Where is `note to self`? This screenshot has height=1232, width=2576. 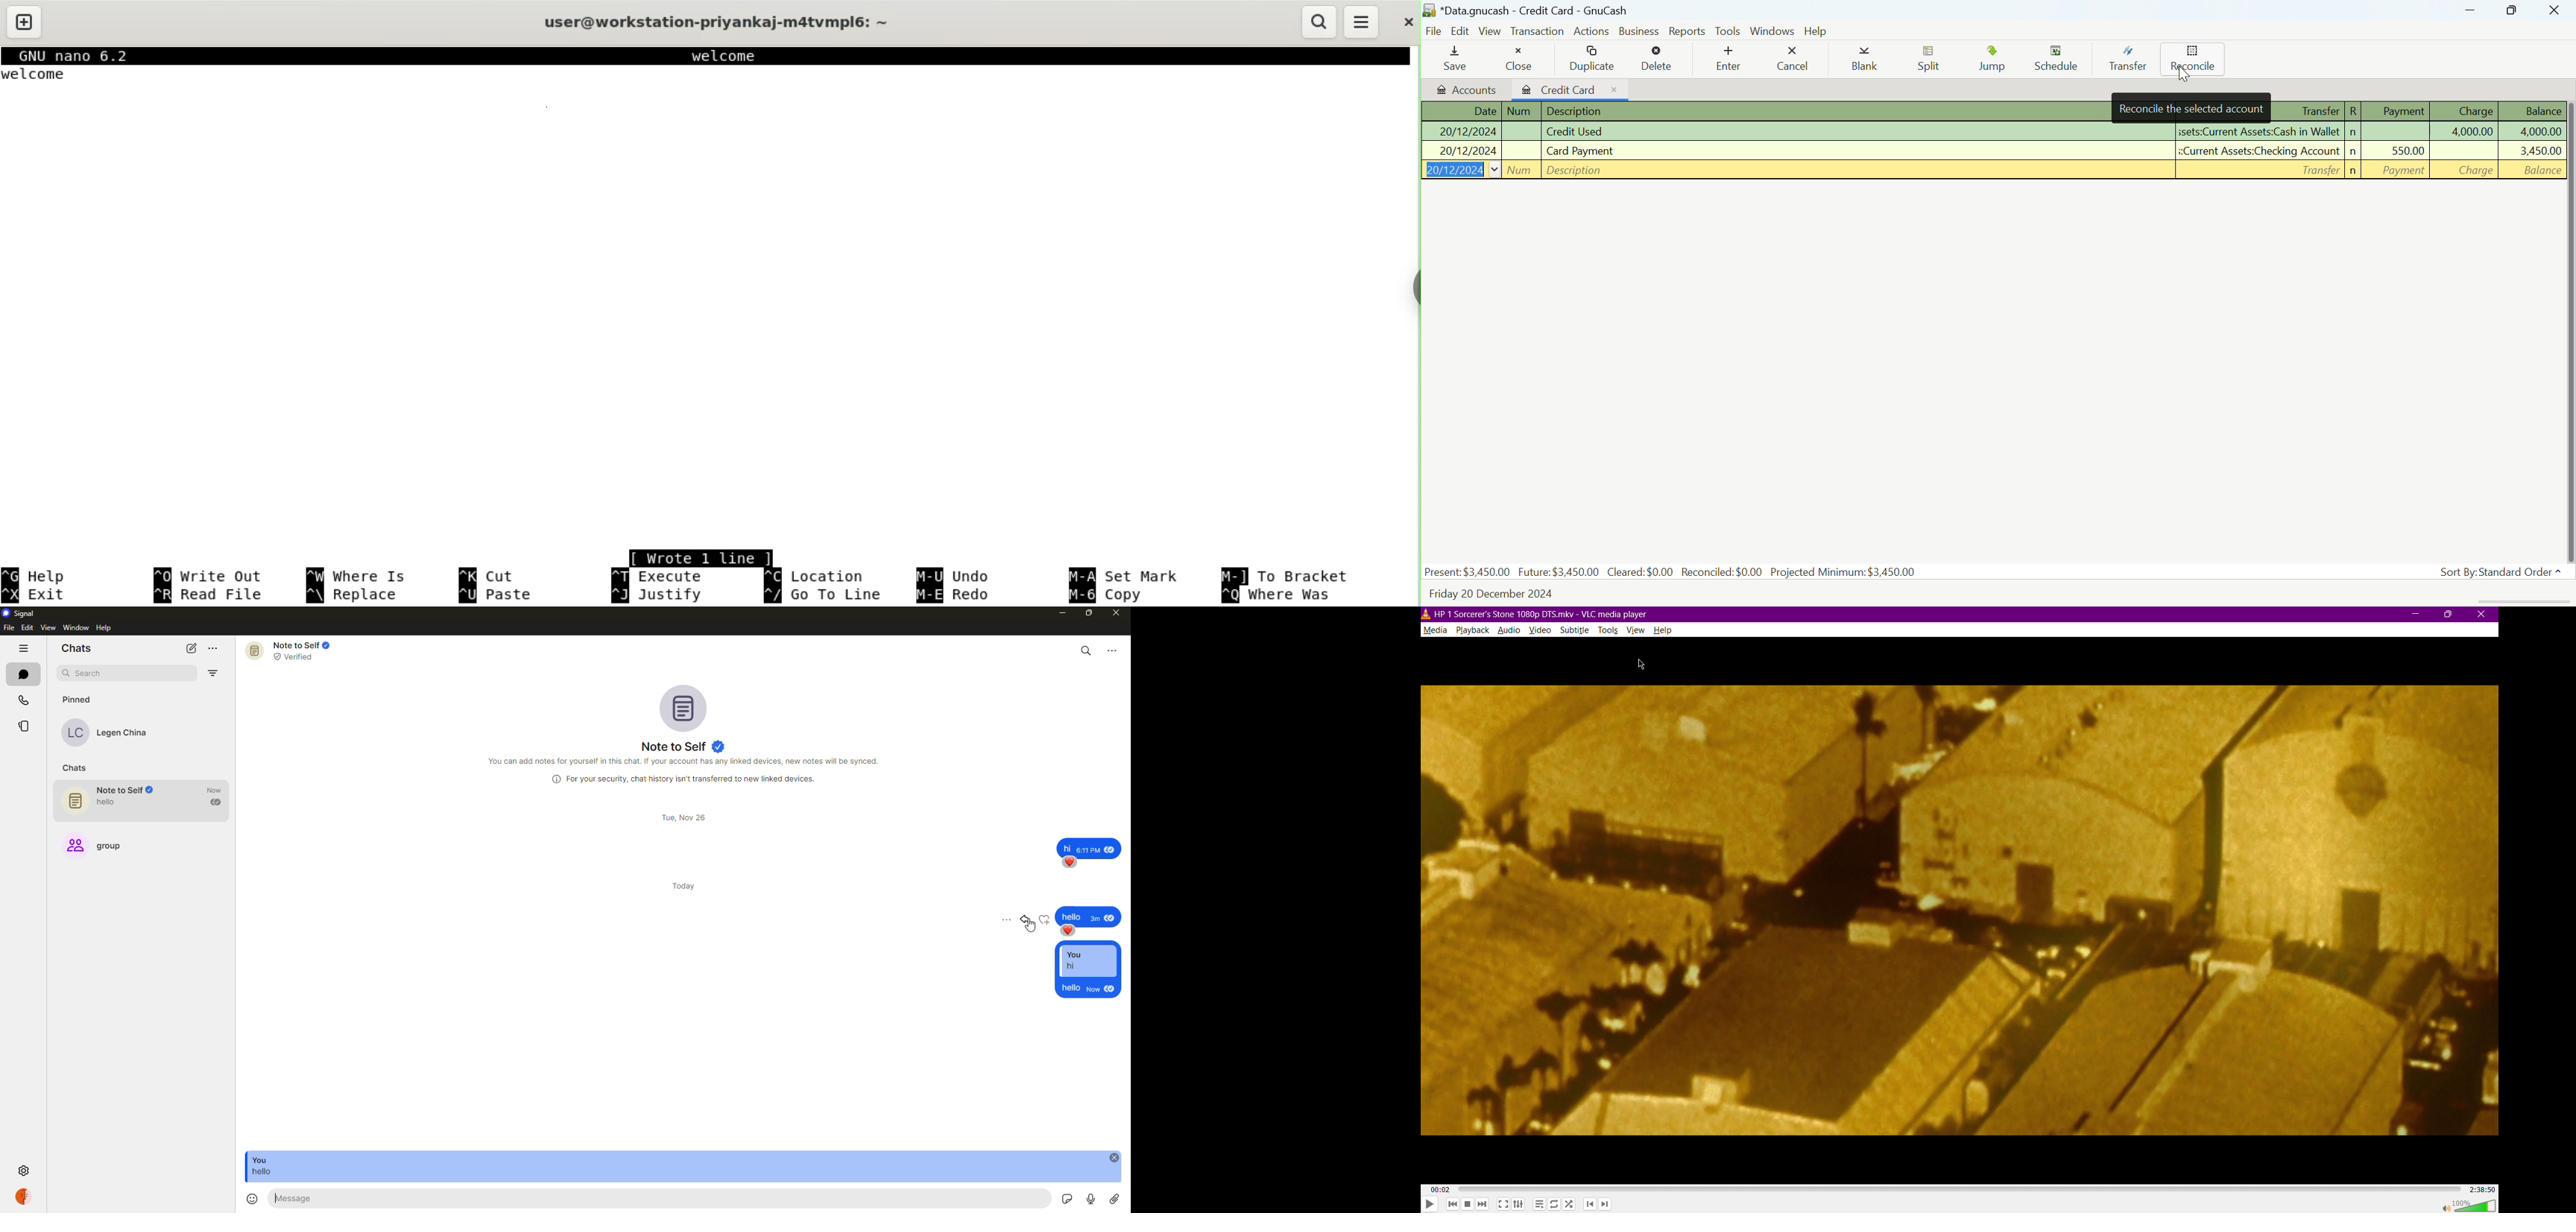
note to self is located at coordinates (290, 651).